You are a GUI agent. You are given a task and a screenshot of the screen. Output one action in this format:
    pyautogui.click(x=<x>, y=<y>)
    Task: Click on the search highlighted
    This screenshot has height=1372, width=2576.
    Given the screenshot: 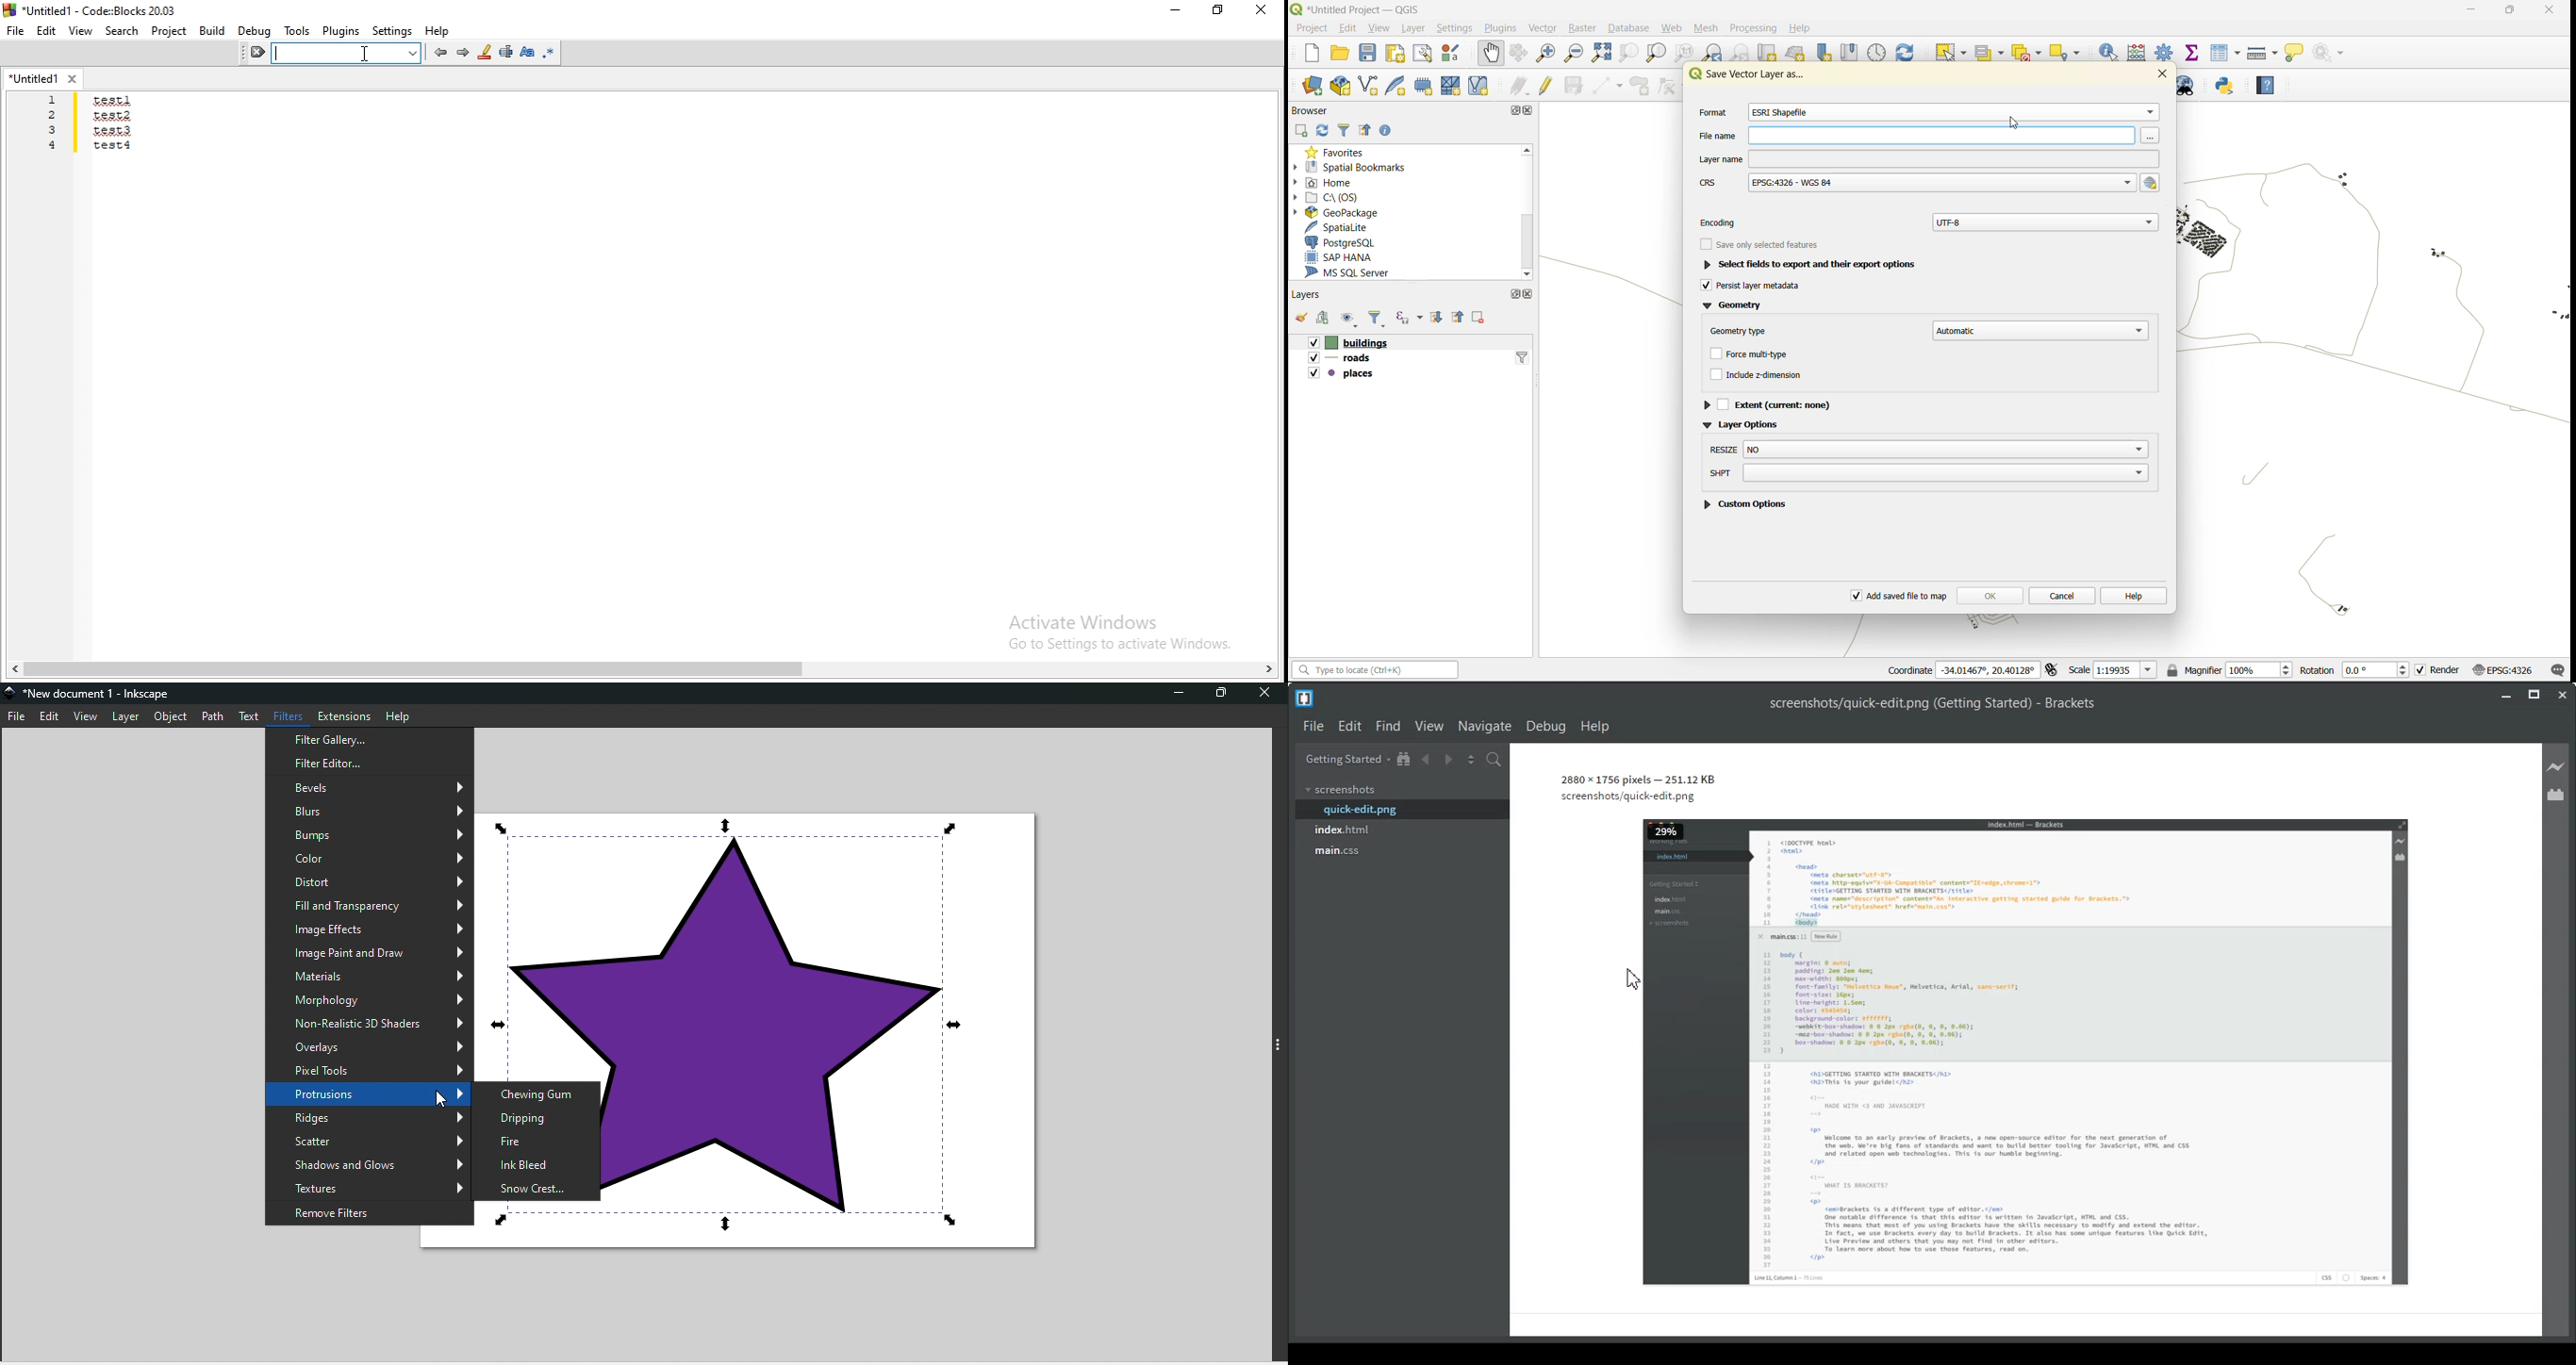 What is the action you would take?
    pyautogui.click(x=347, y=53)
    